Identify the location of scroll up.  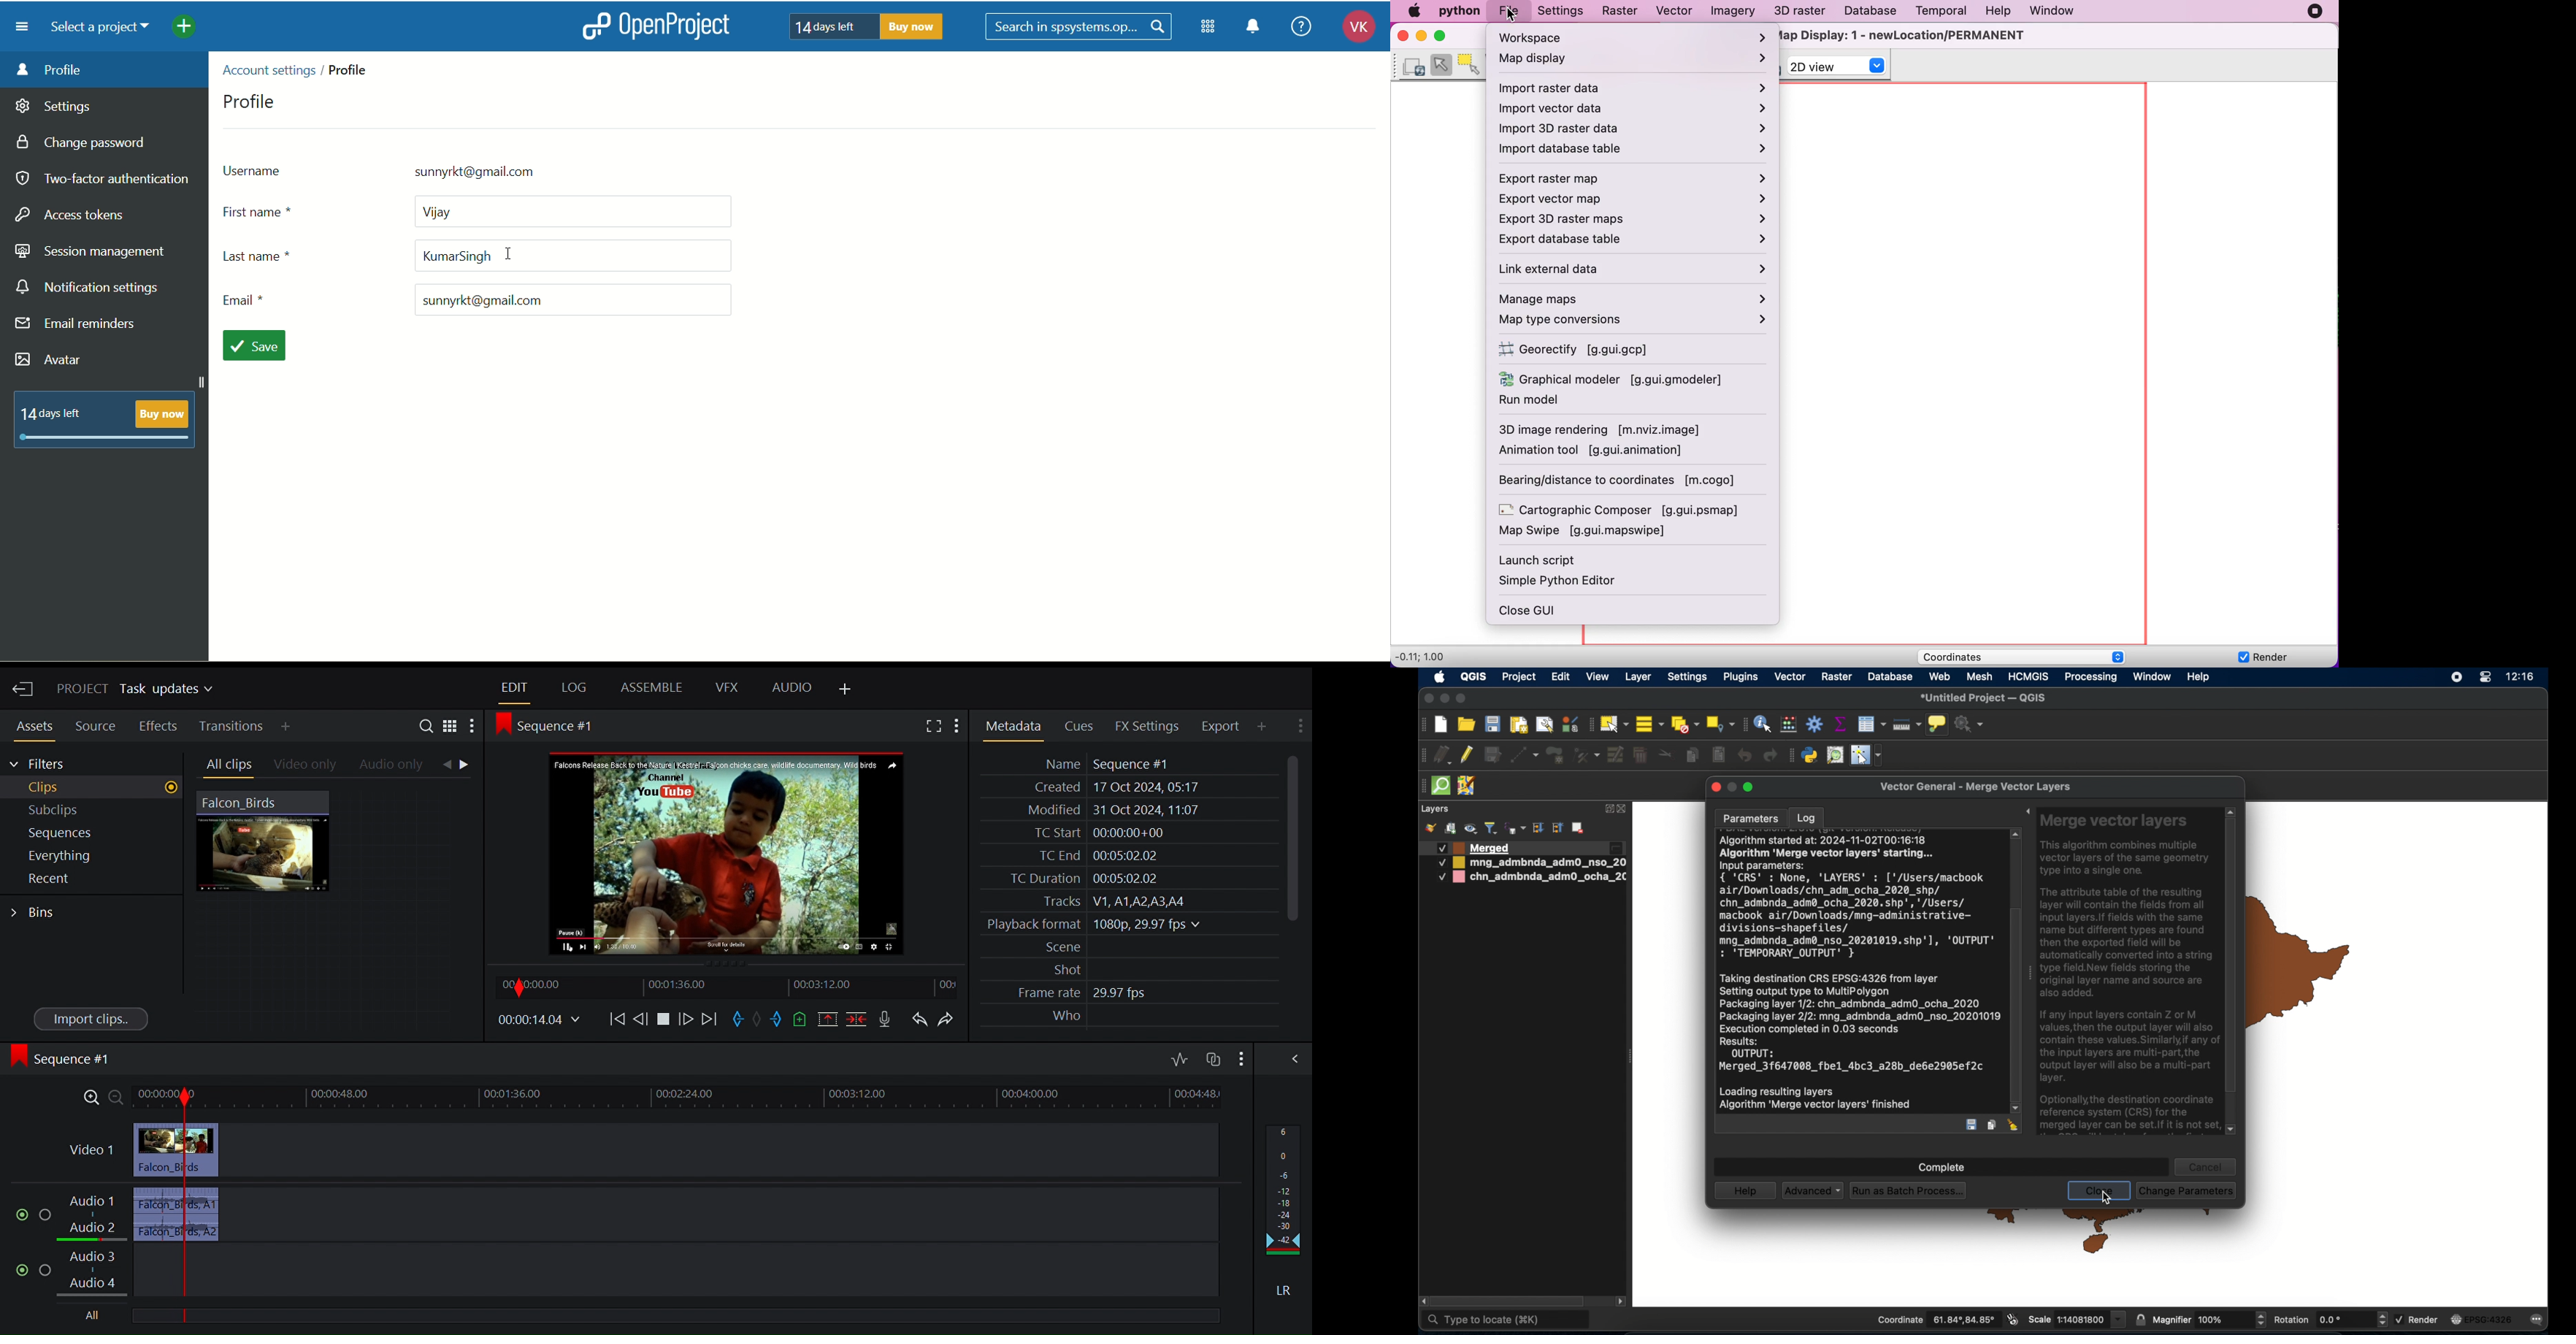
(2017, 834).